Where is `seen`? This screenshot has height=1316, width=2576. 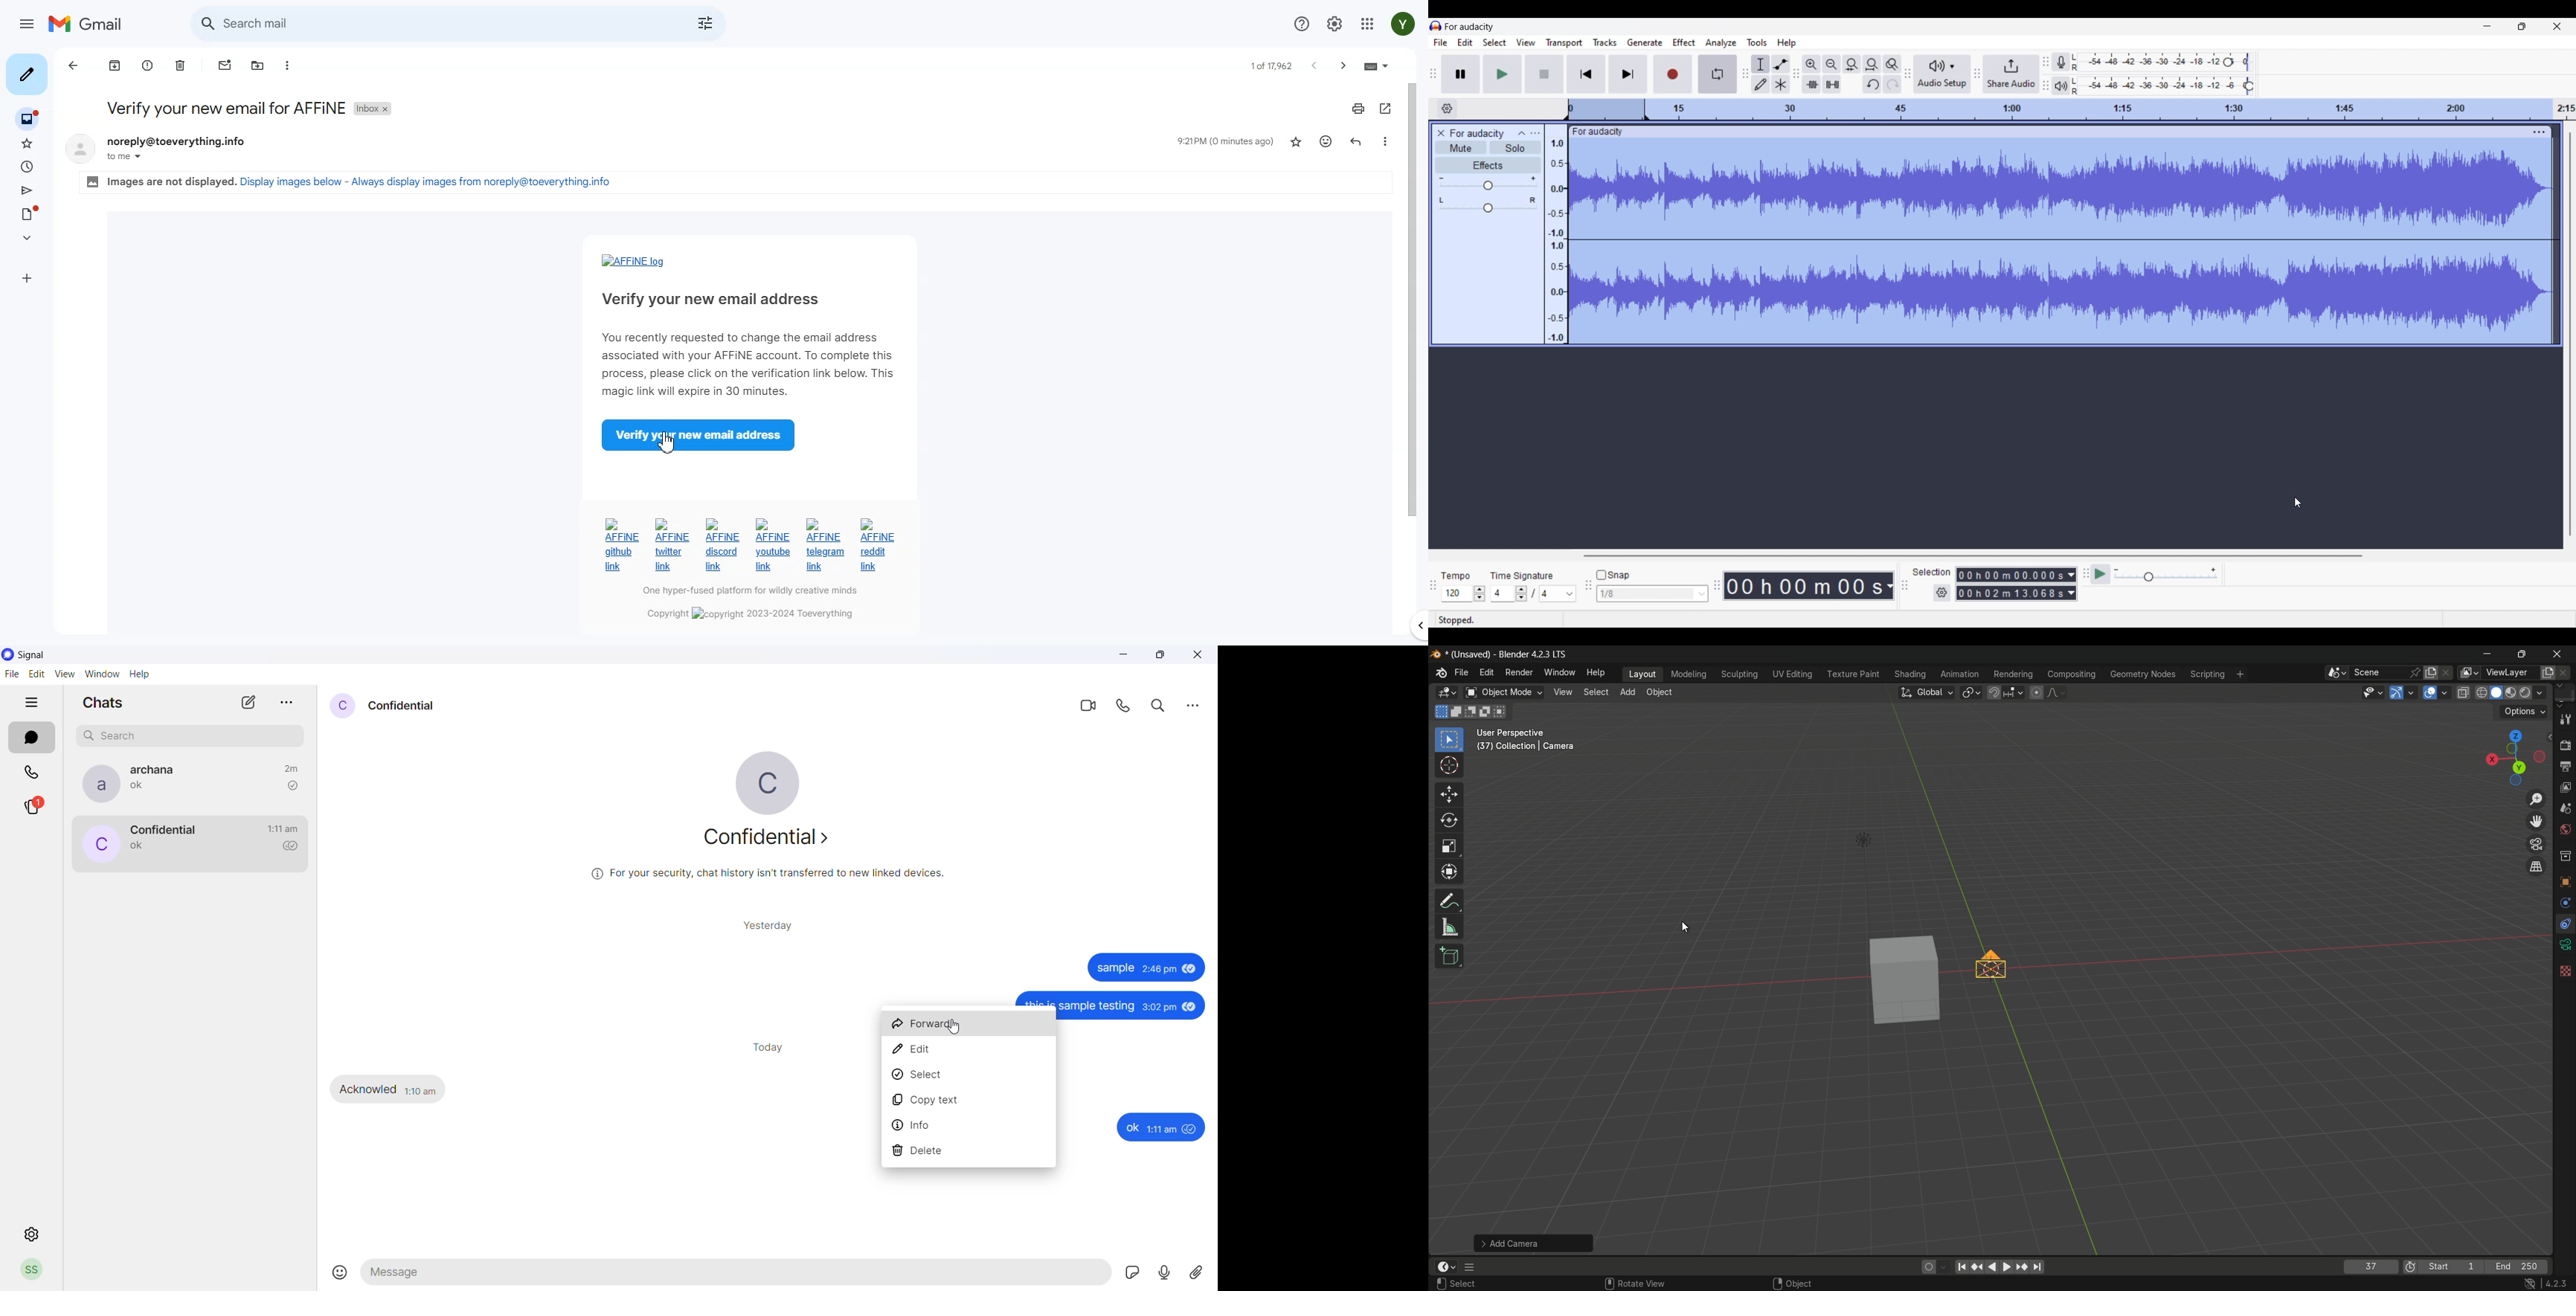
seen is located at coordinates (1191, 1007).